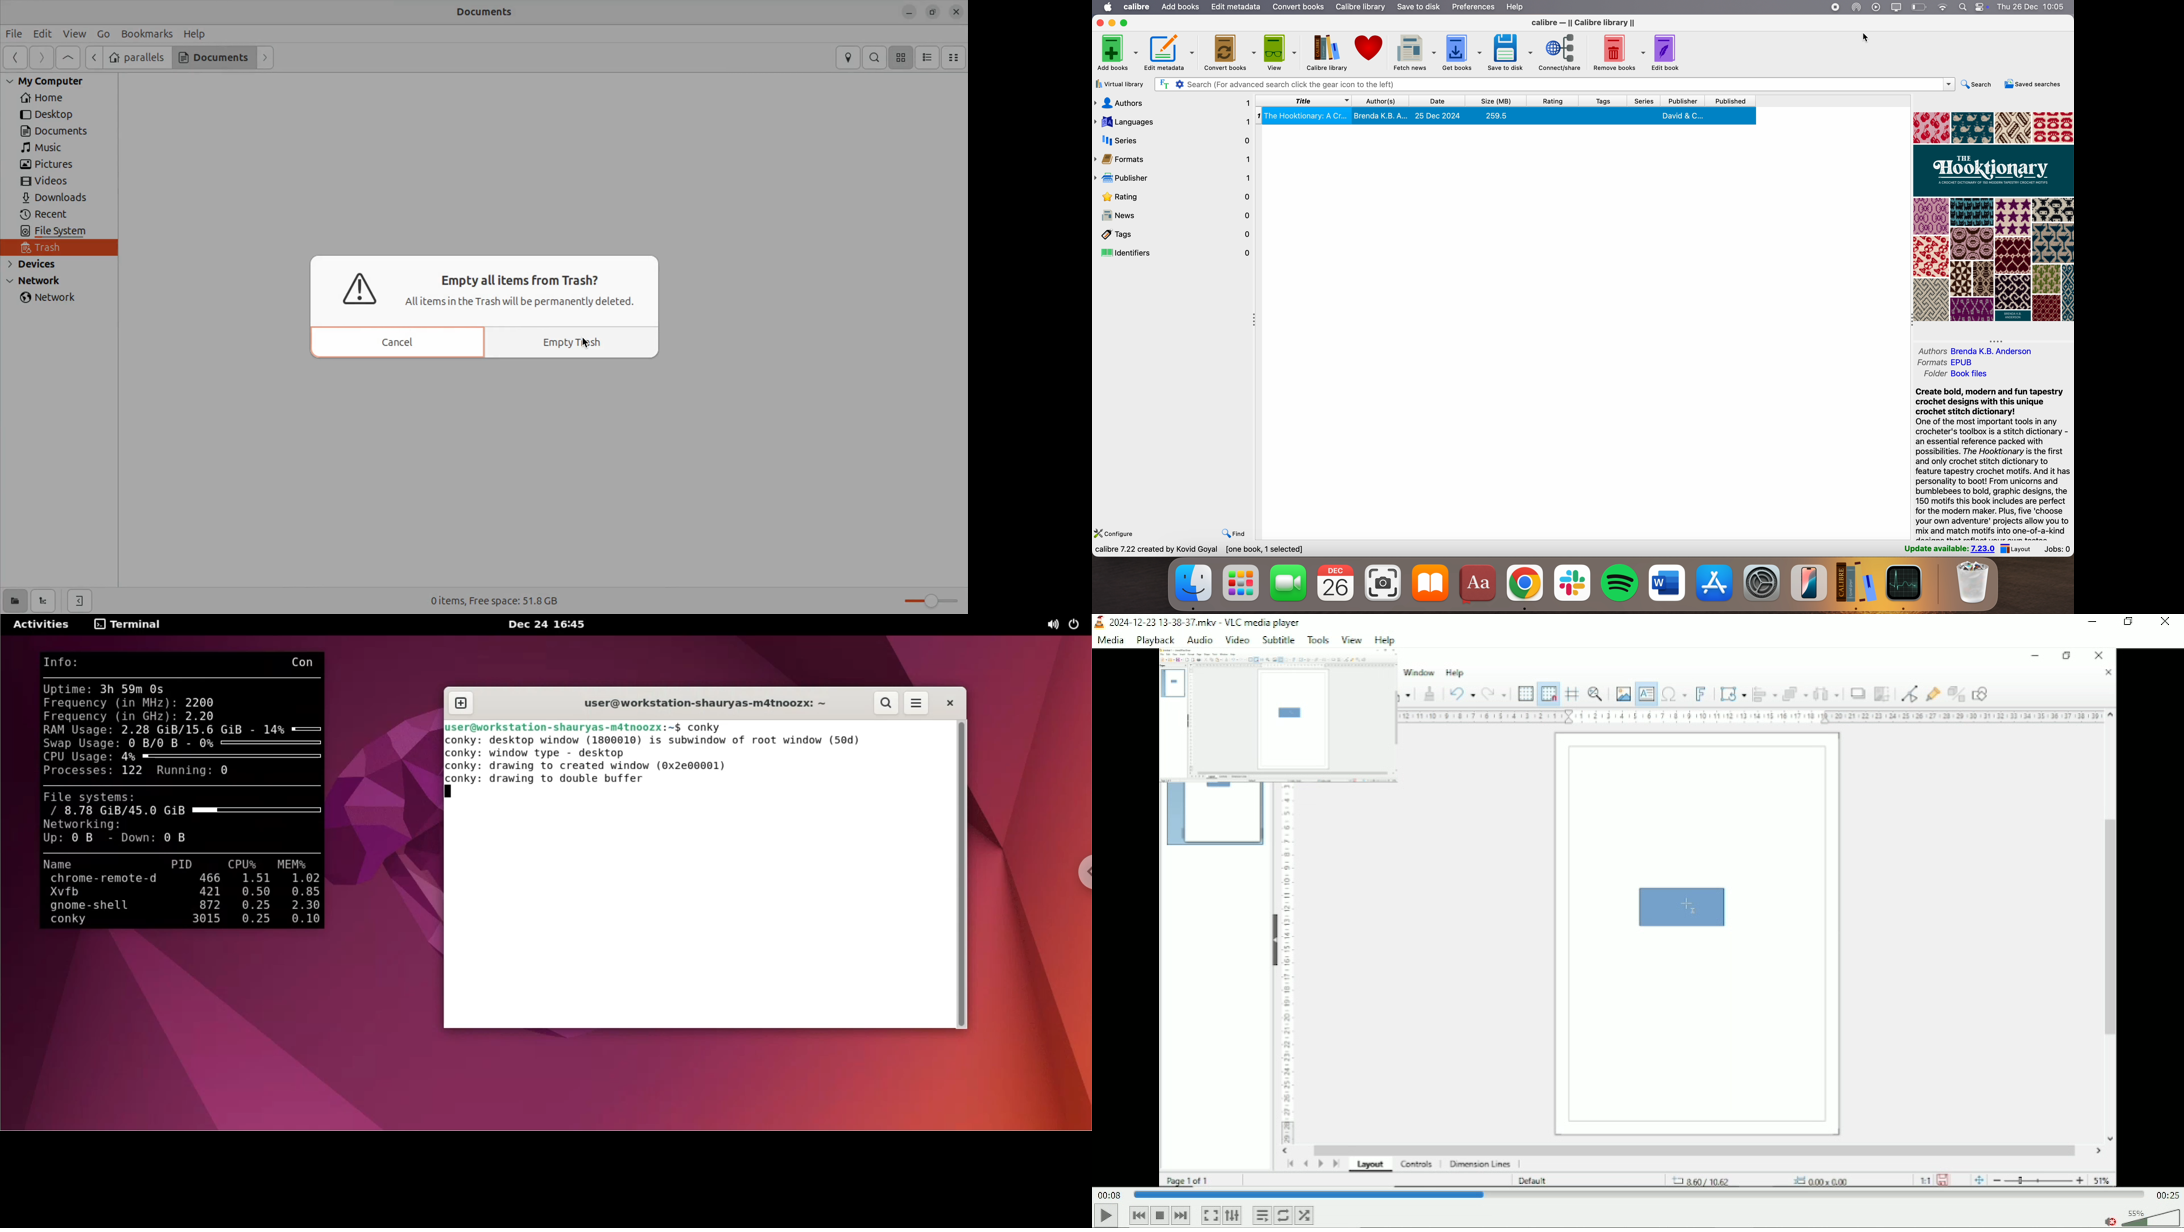  I want to click on rating, so click(1555, 101).